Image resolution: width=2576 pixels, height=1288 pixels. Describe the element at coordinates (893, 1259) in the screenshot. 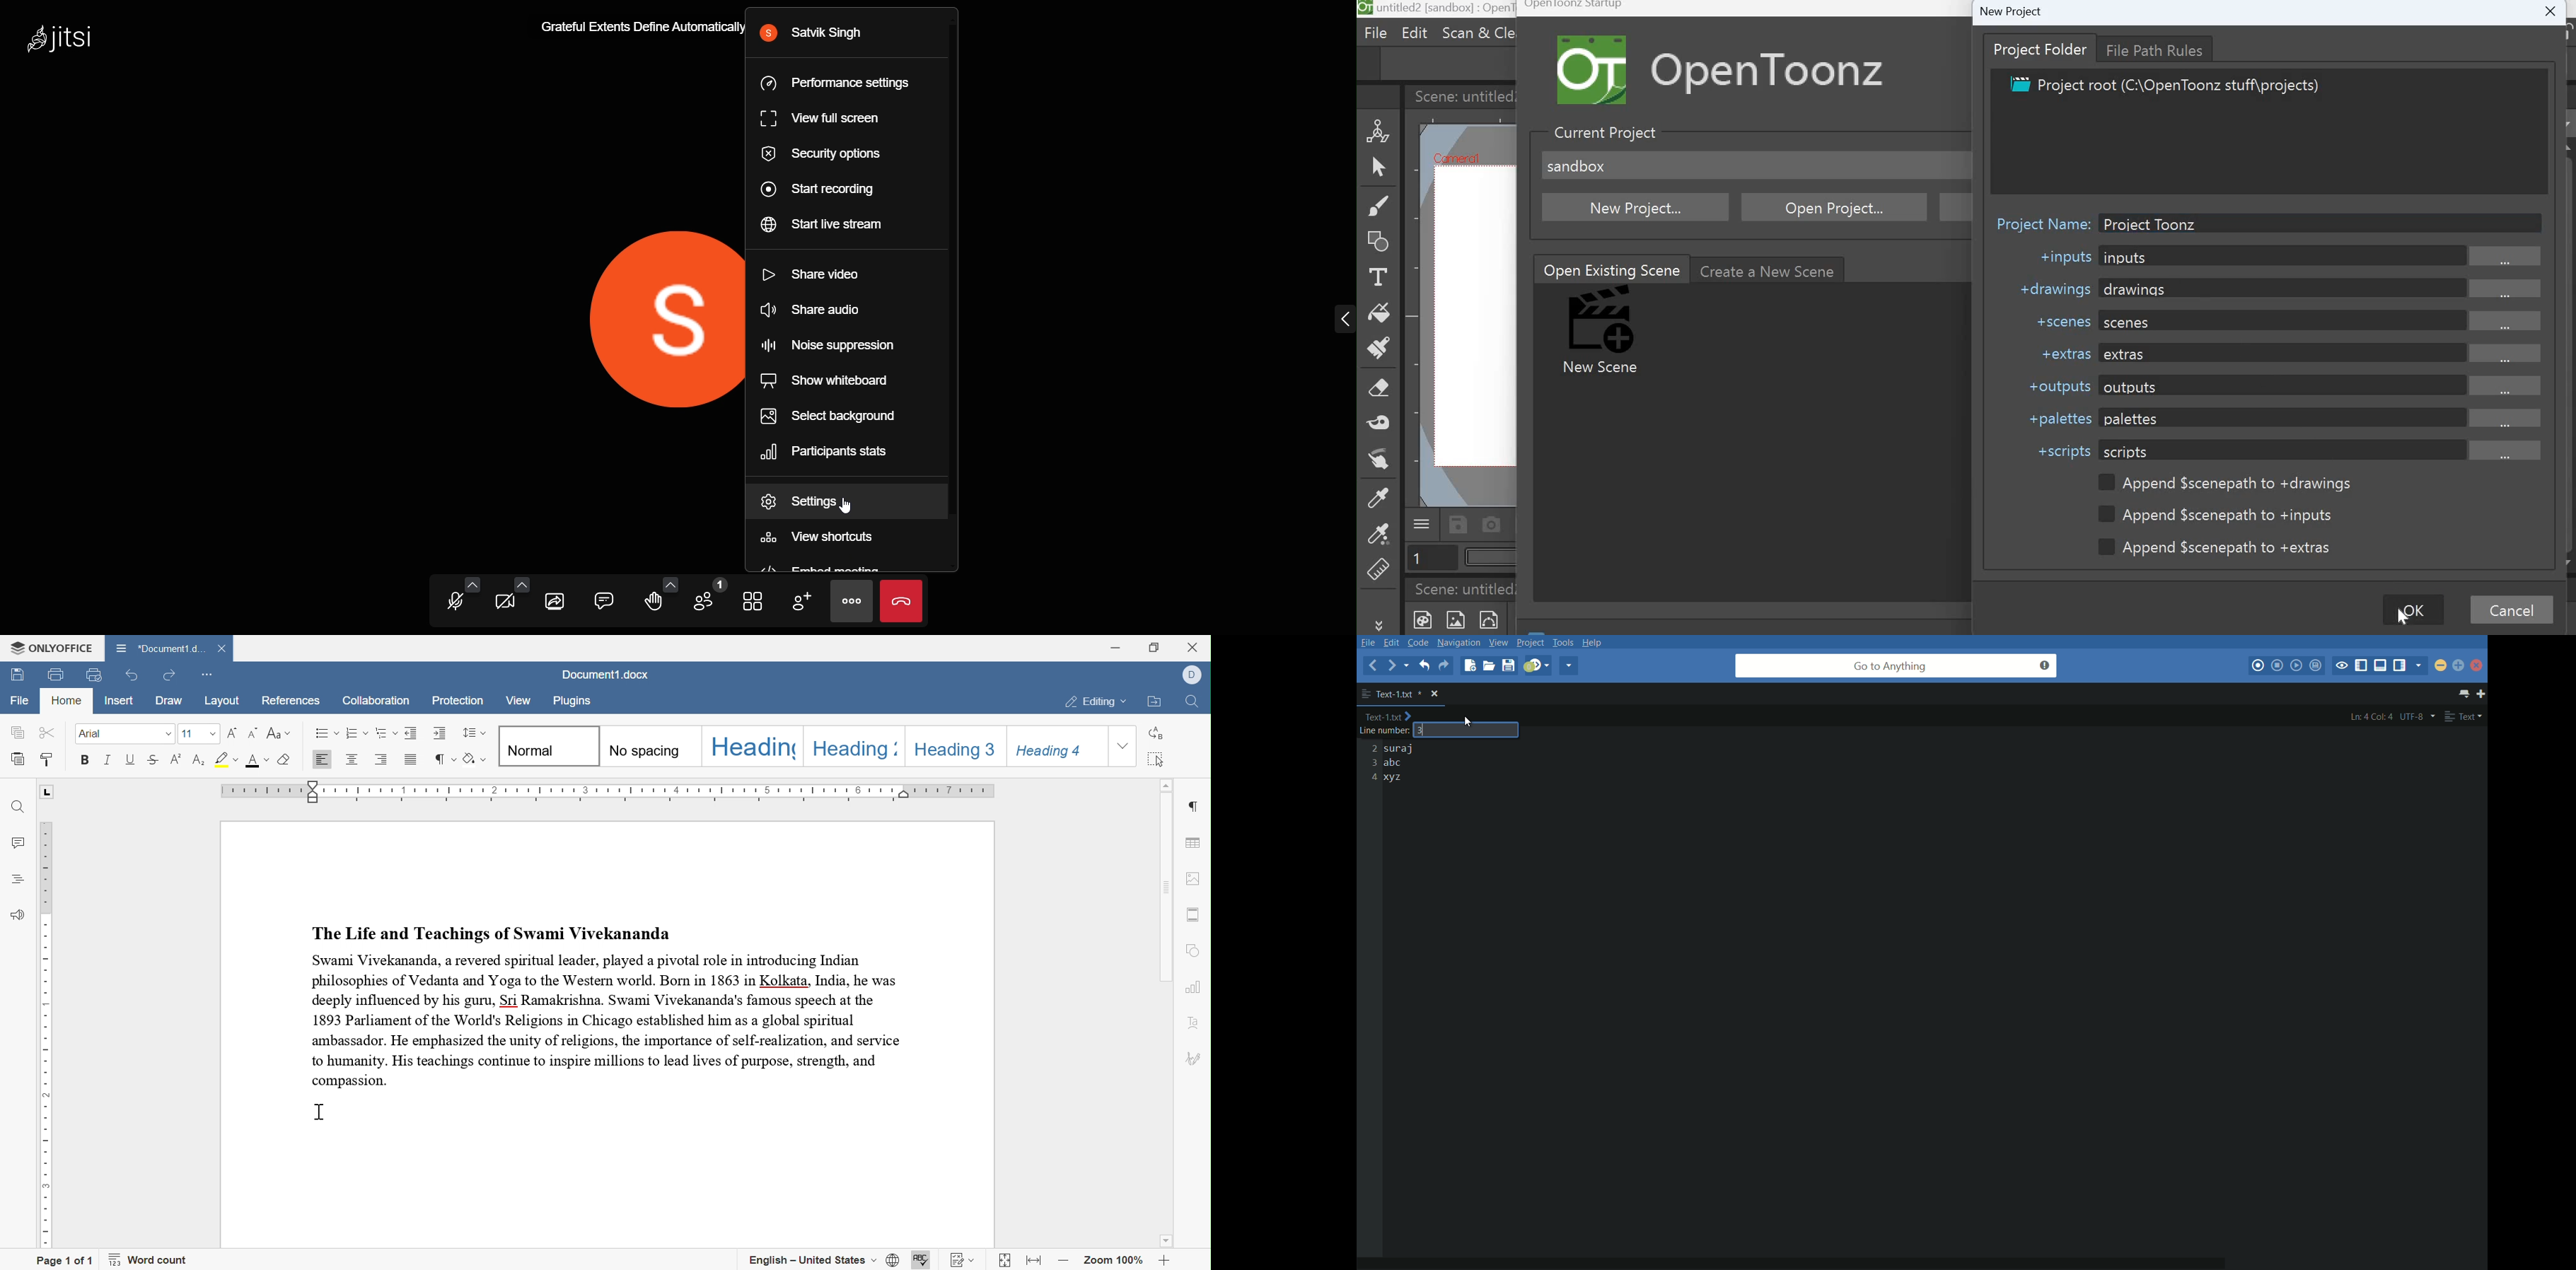

I see `set document language` at that location.